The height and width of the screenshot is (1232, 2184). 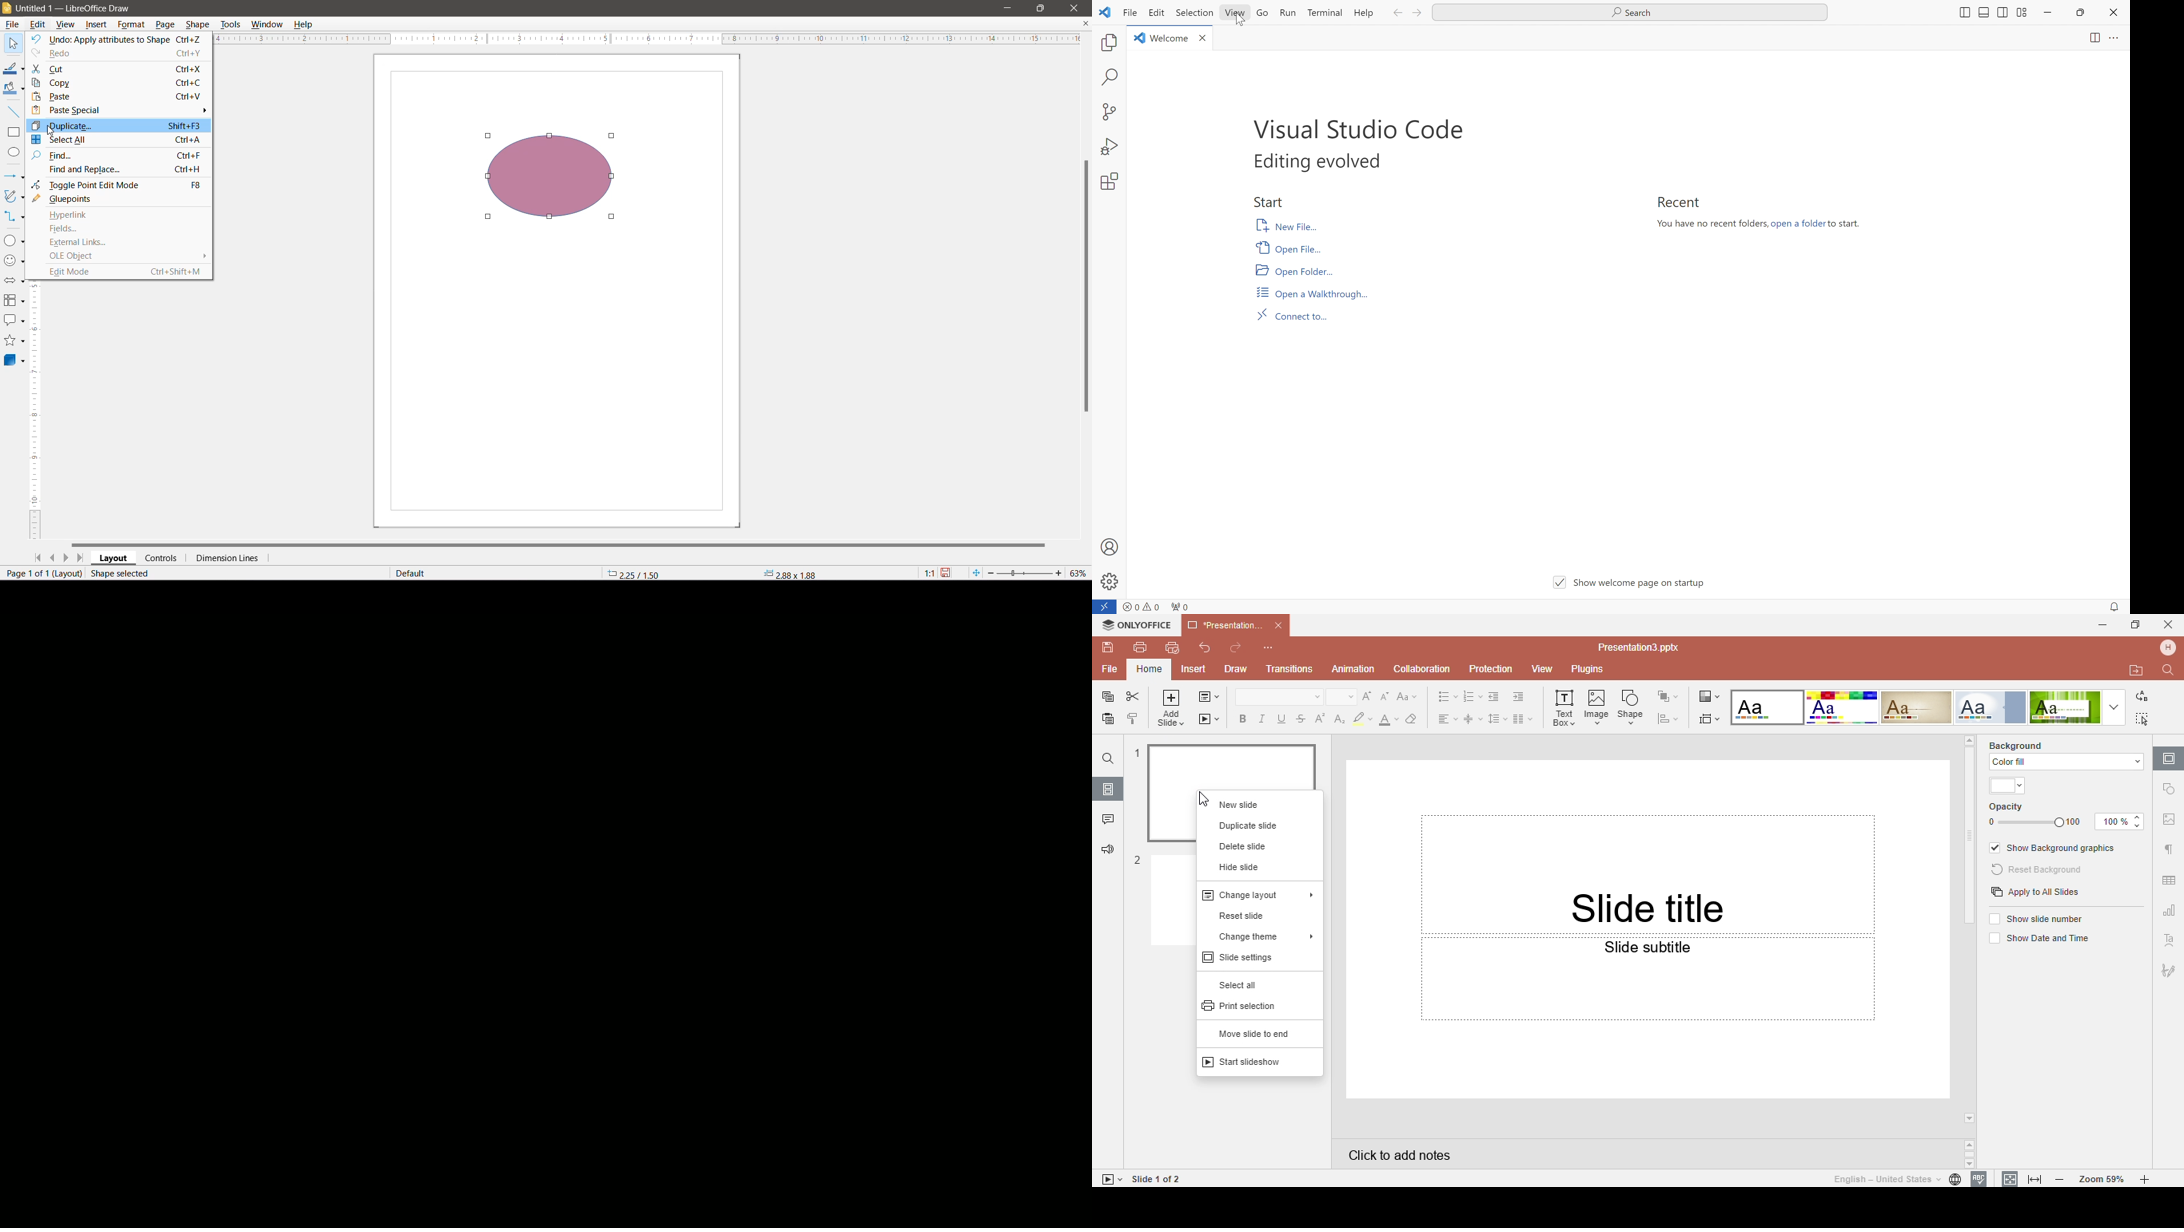 What do you see at coordinates (39, 24) in the screenshot?
I see `Edit` at bounding box center [39, 24].